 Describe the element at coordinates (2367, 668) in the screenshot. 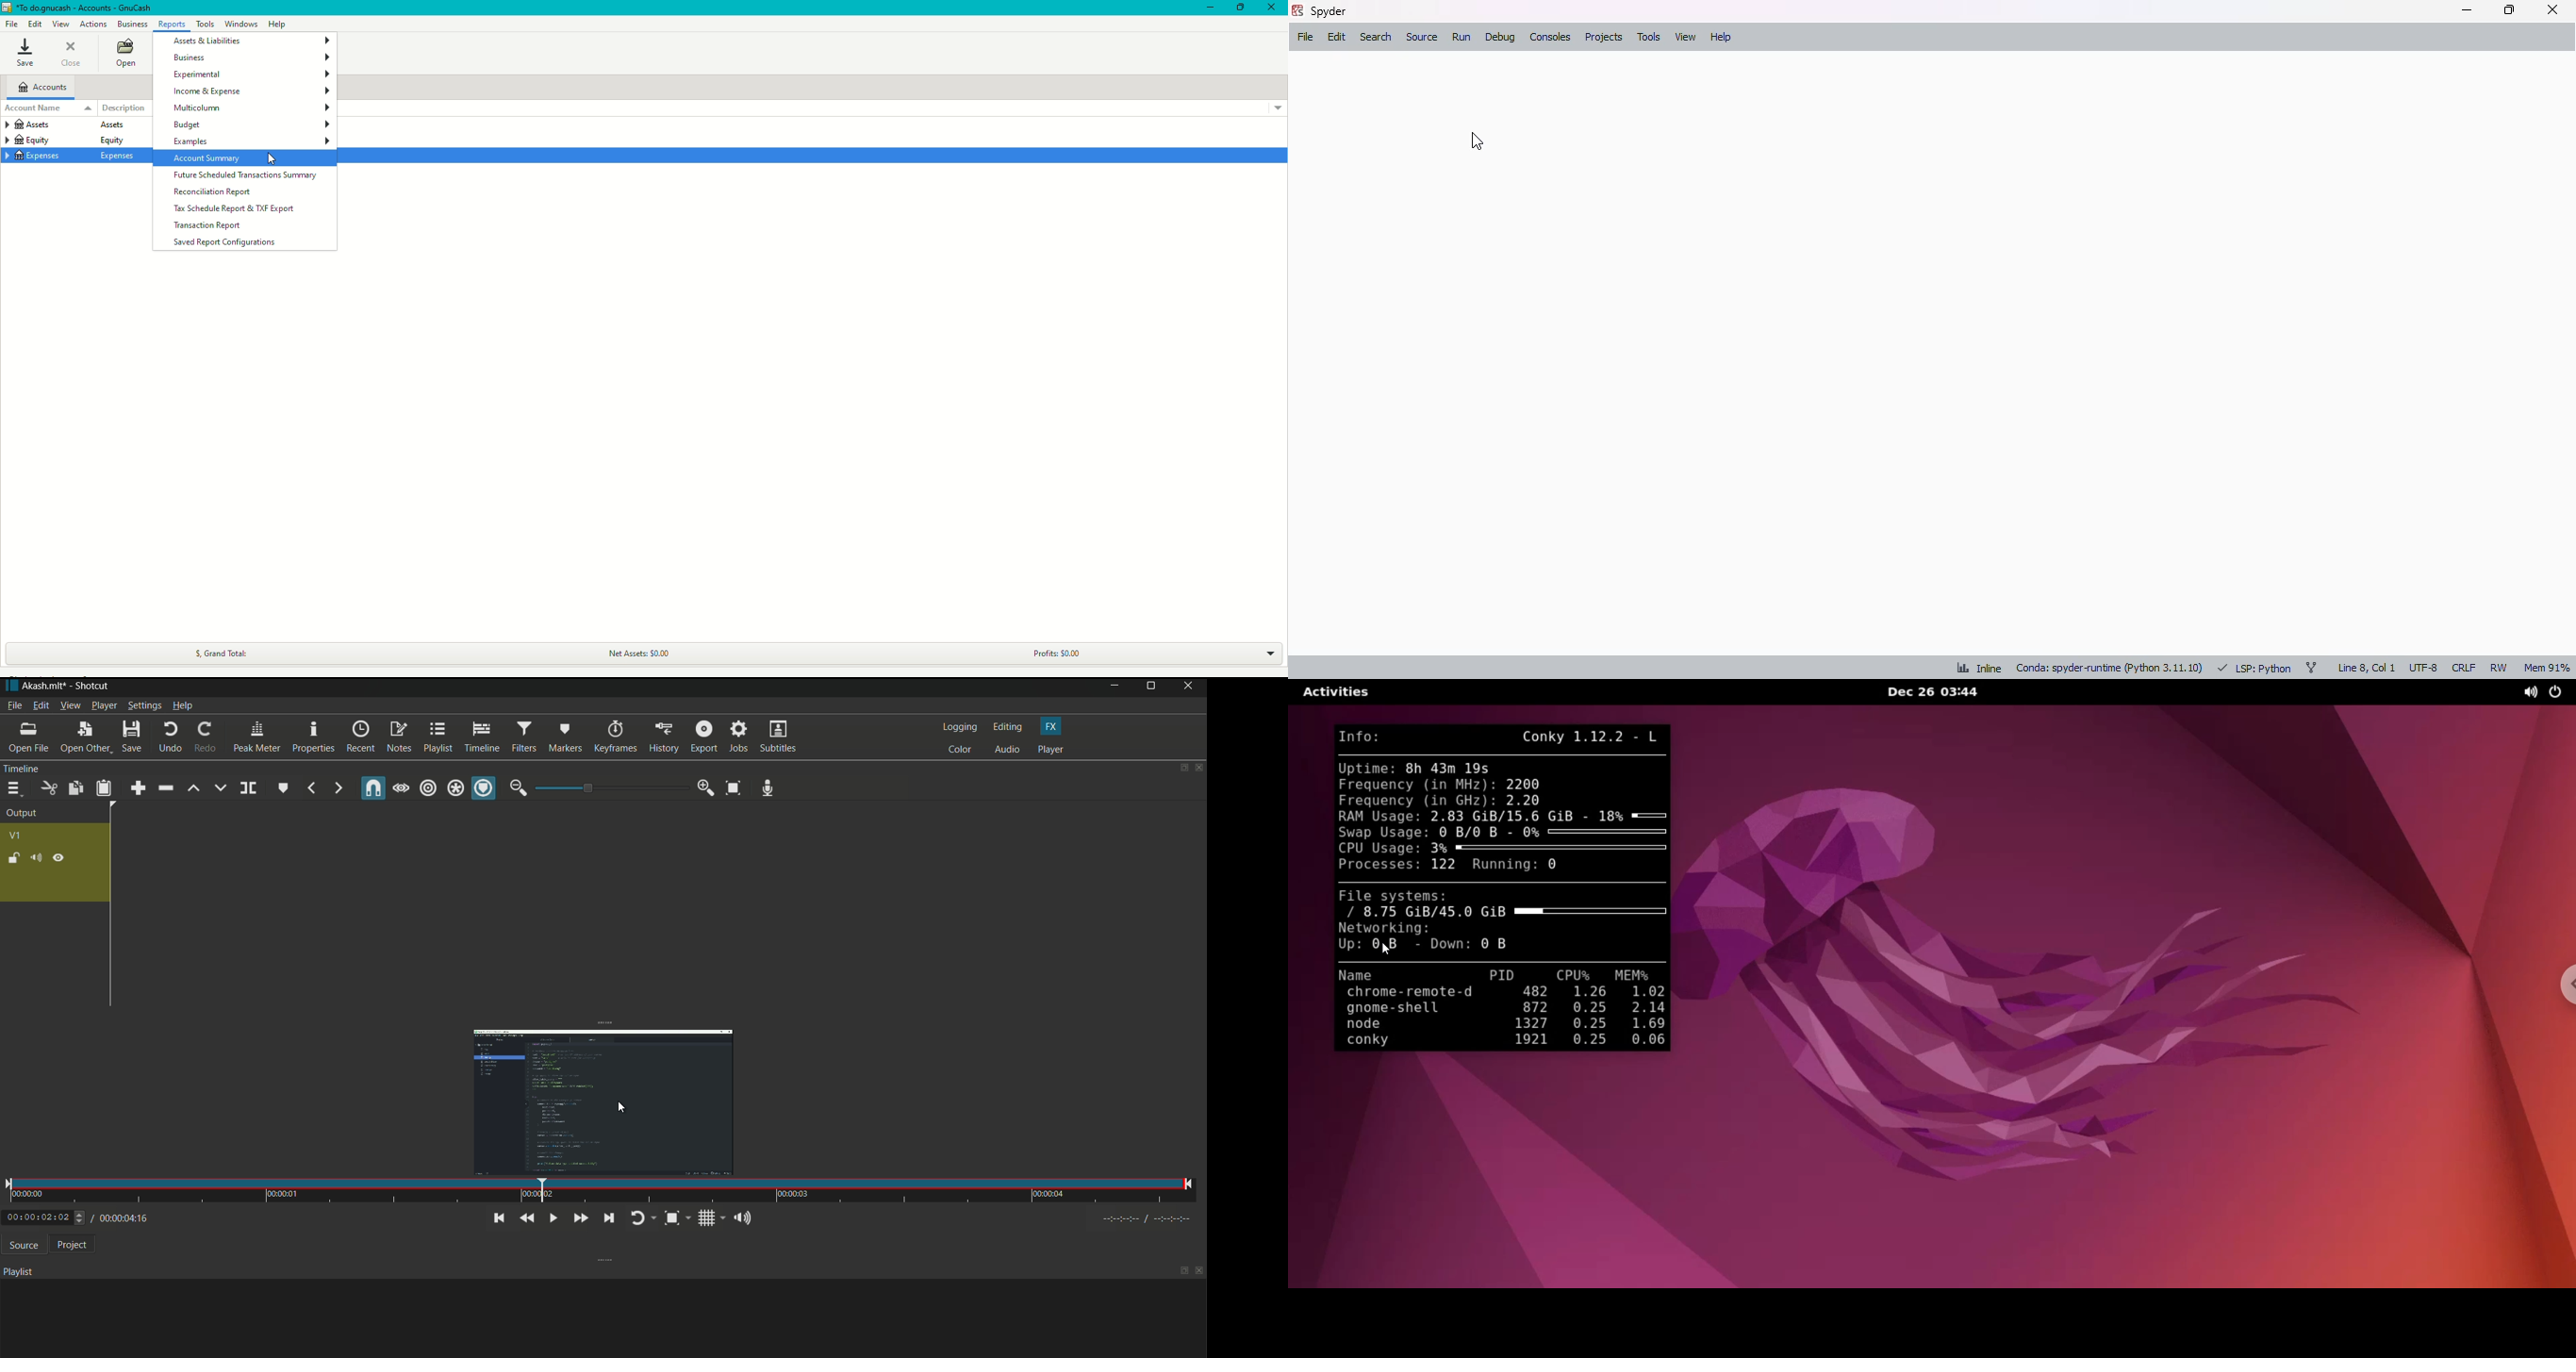

I see `line 8, col 1` at that location.